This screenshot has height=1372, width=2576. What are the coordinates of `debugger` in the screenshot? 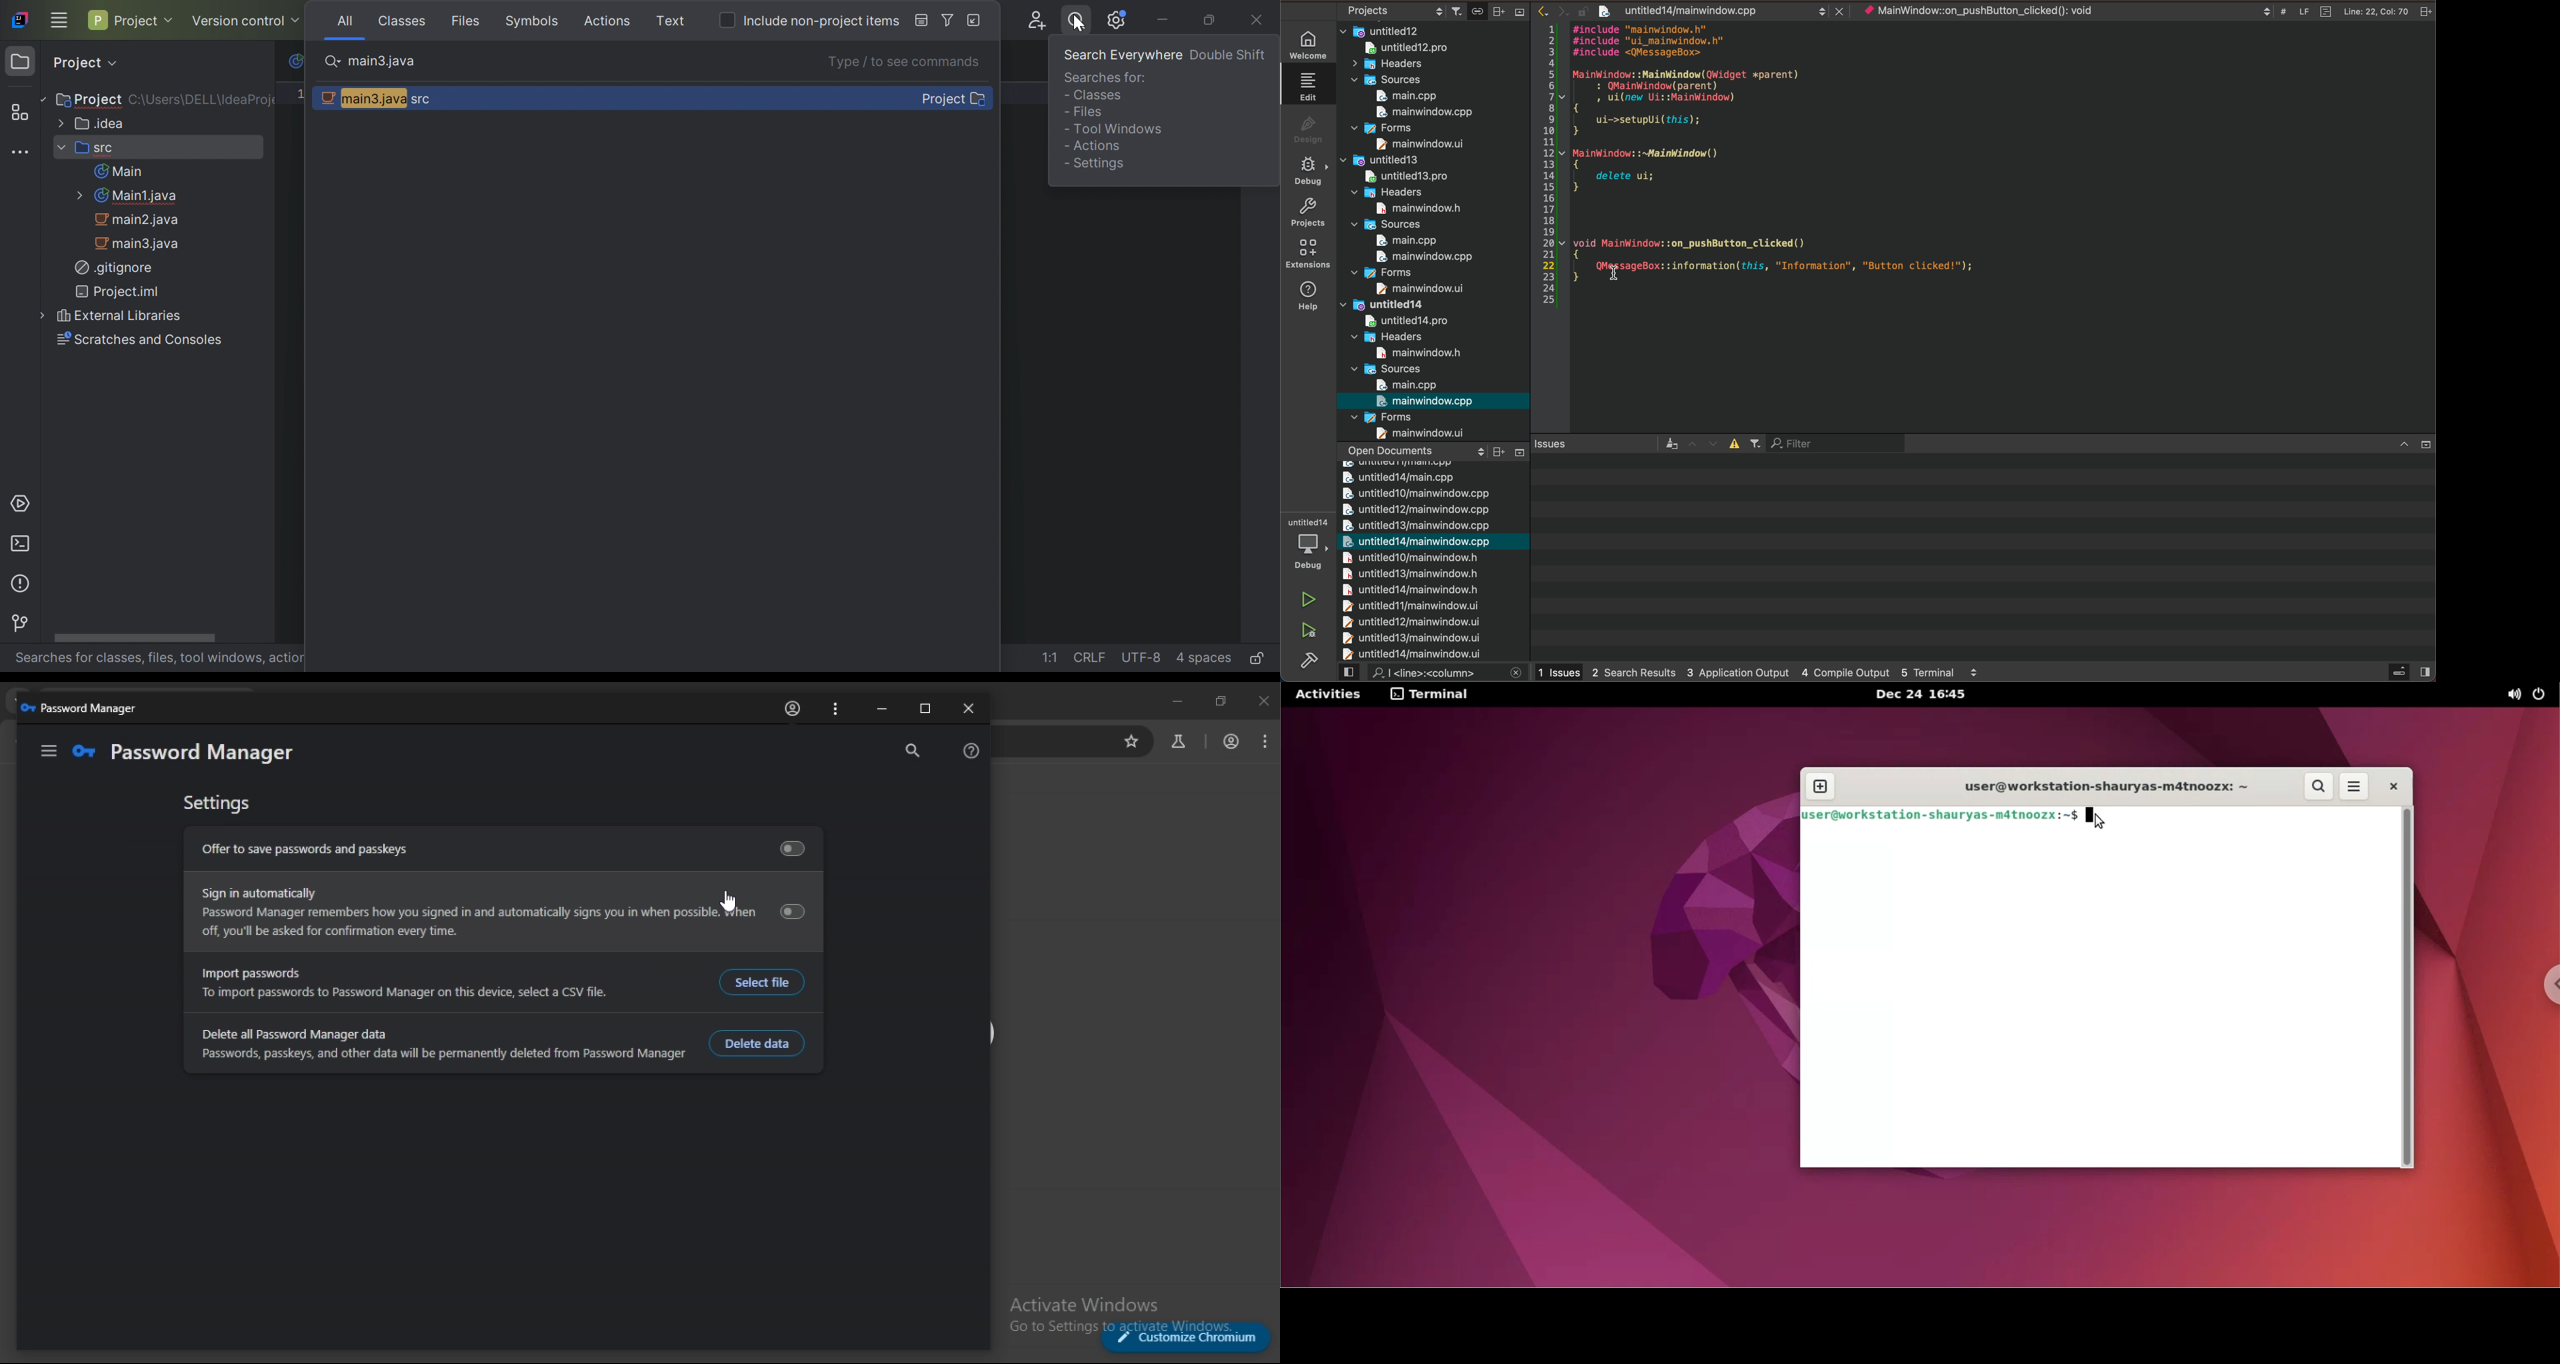 It's located at (1311, 546).